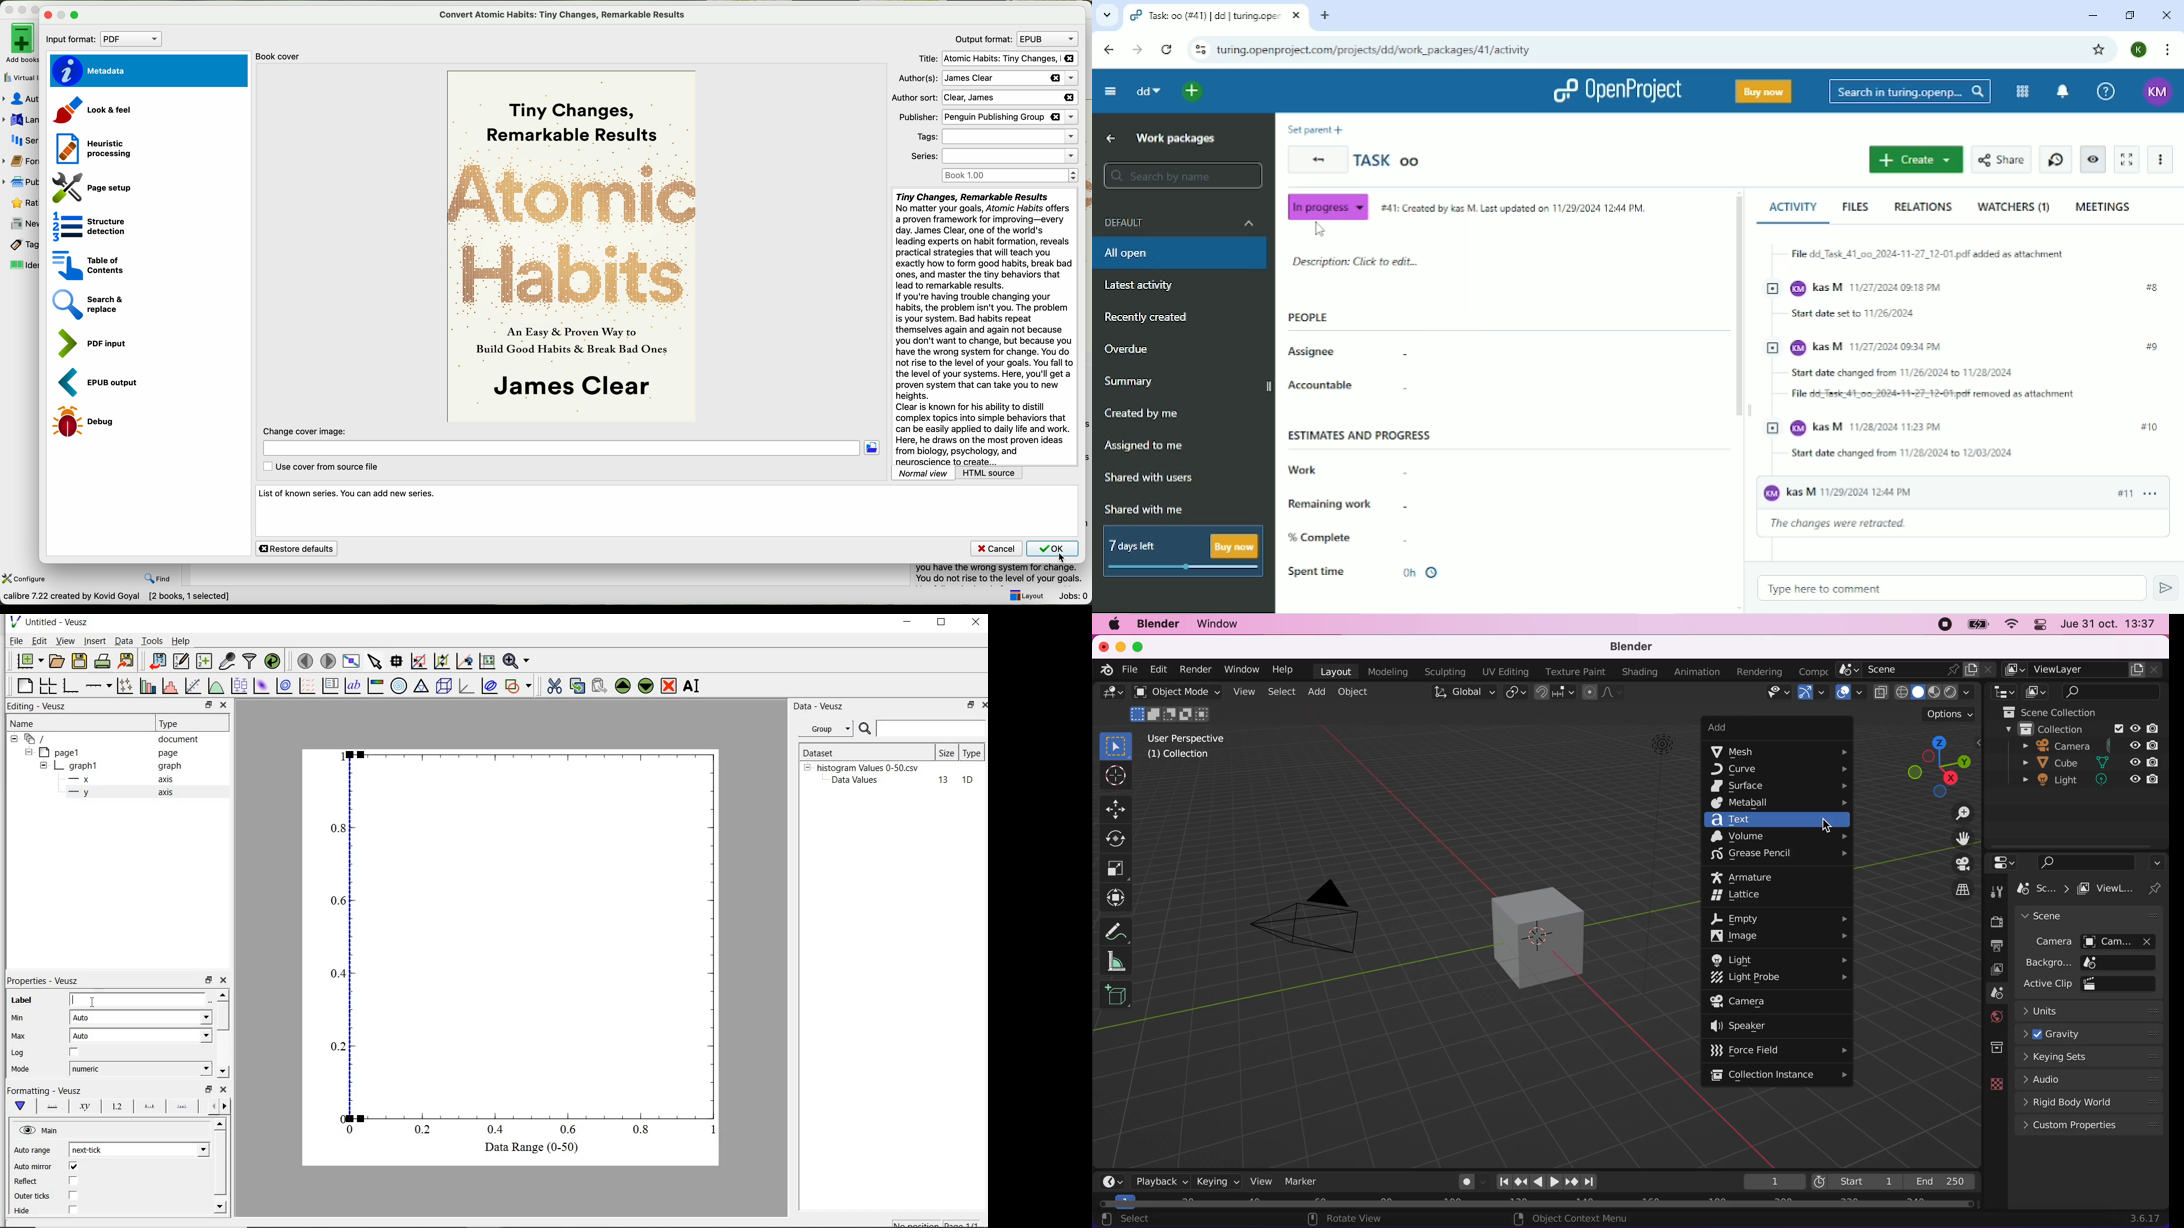  I want to click on tick label, so click(116, 1107).